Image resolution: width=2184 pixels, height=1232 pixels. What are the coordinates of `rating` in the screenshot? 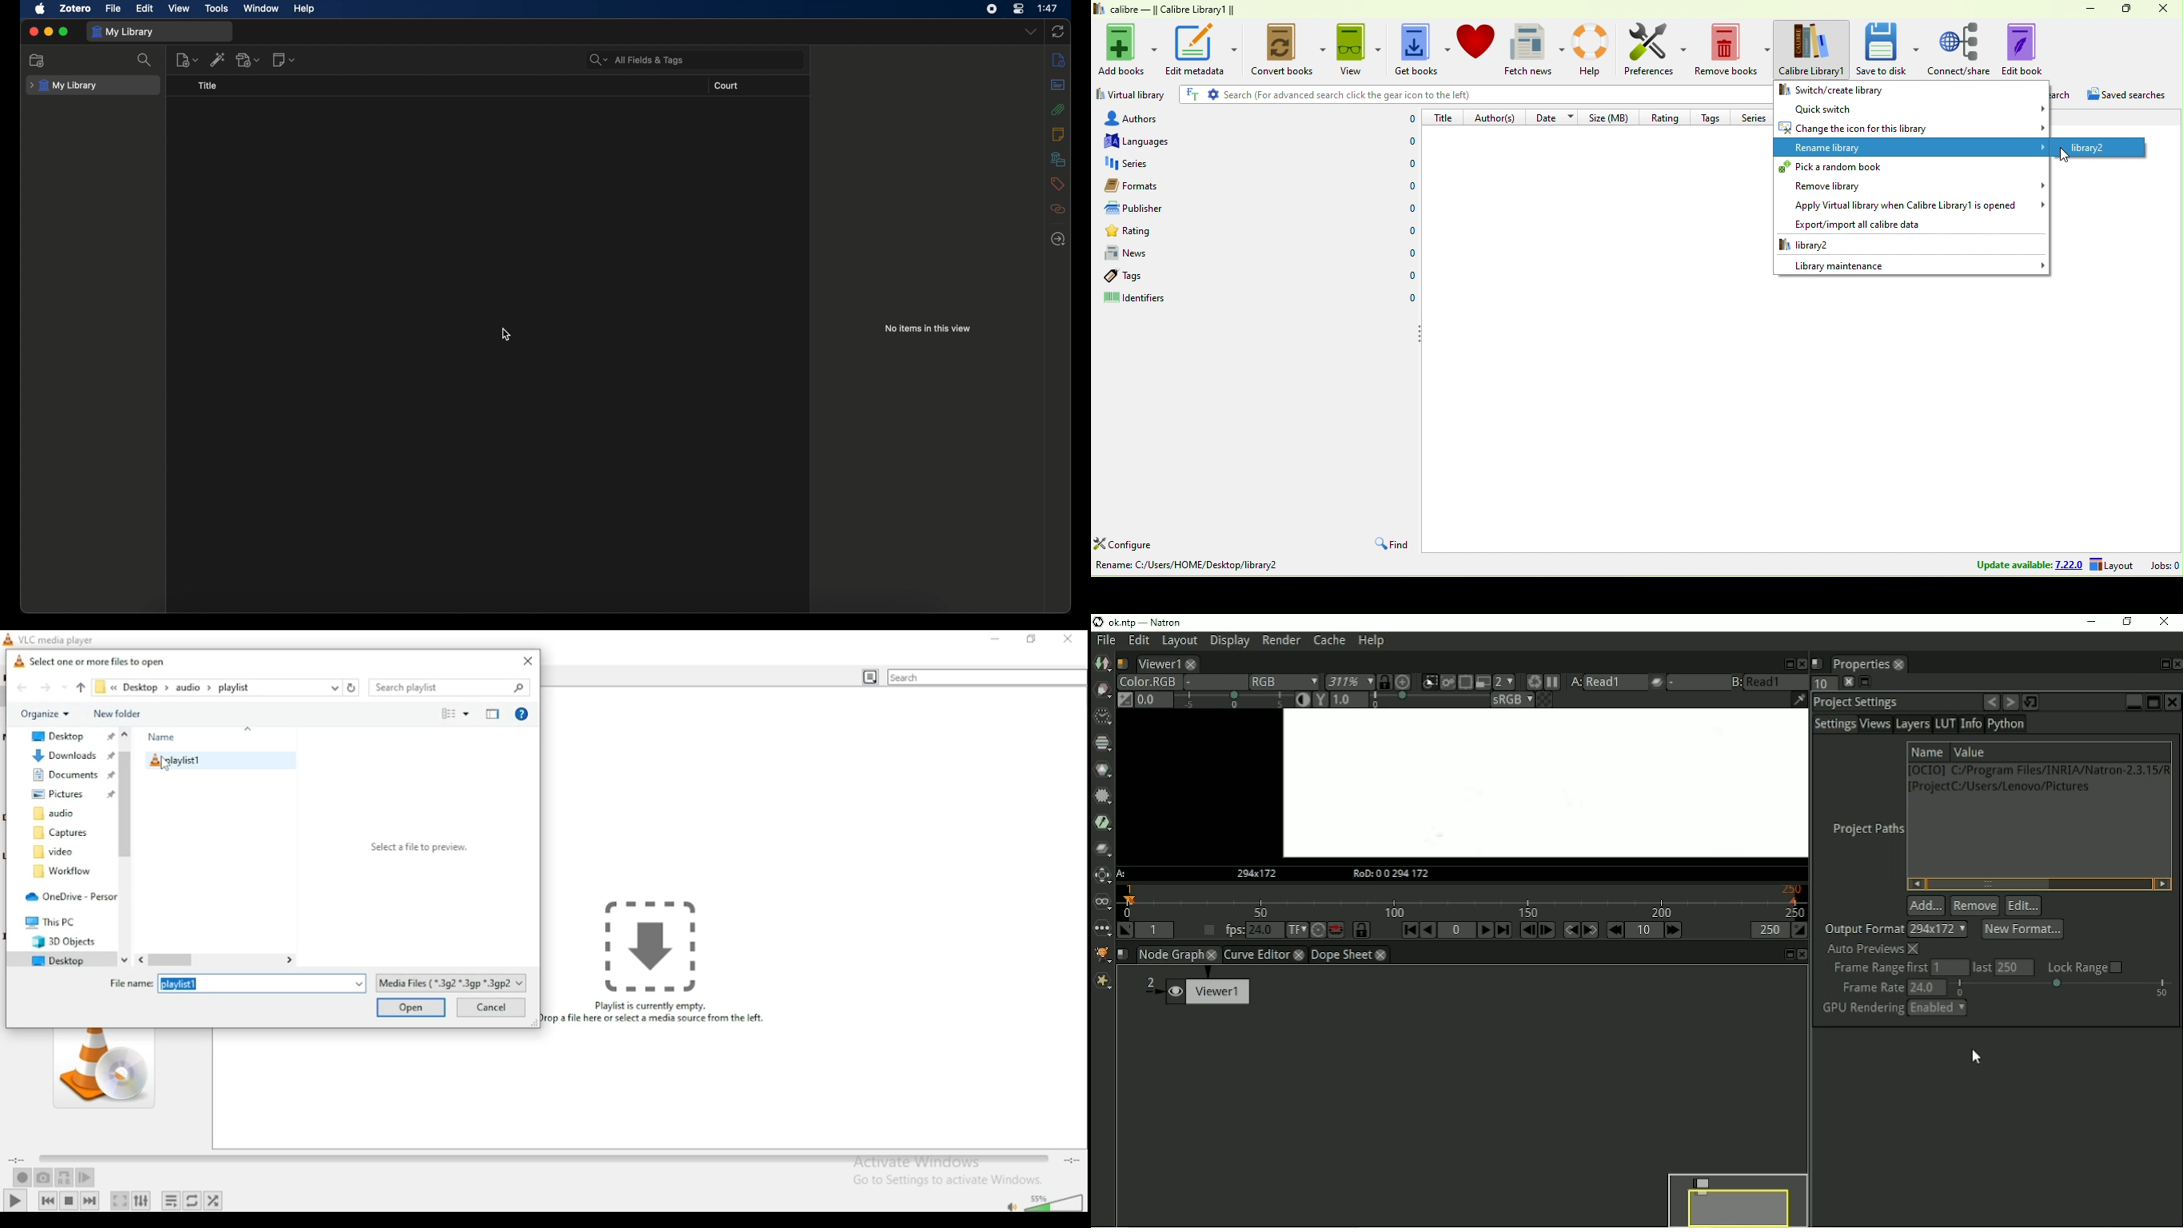 It's located at (1663, 116).